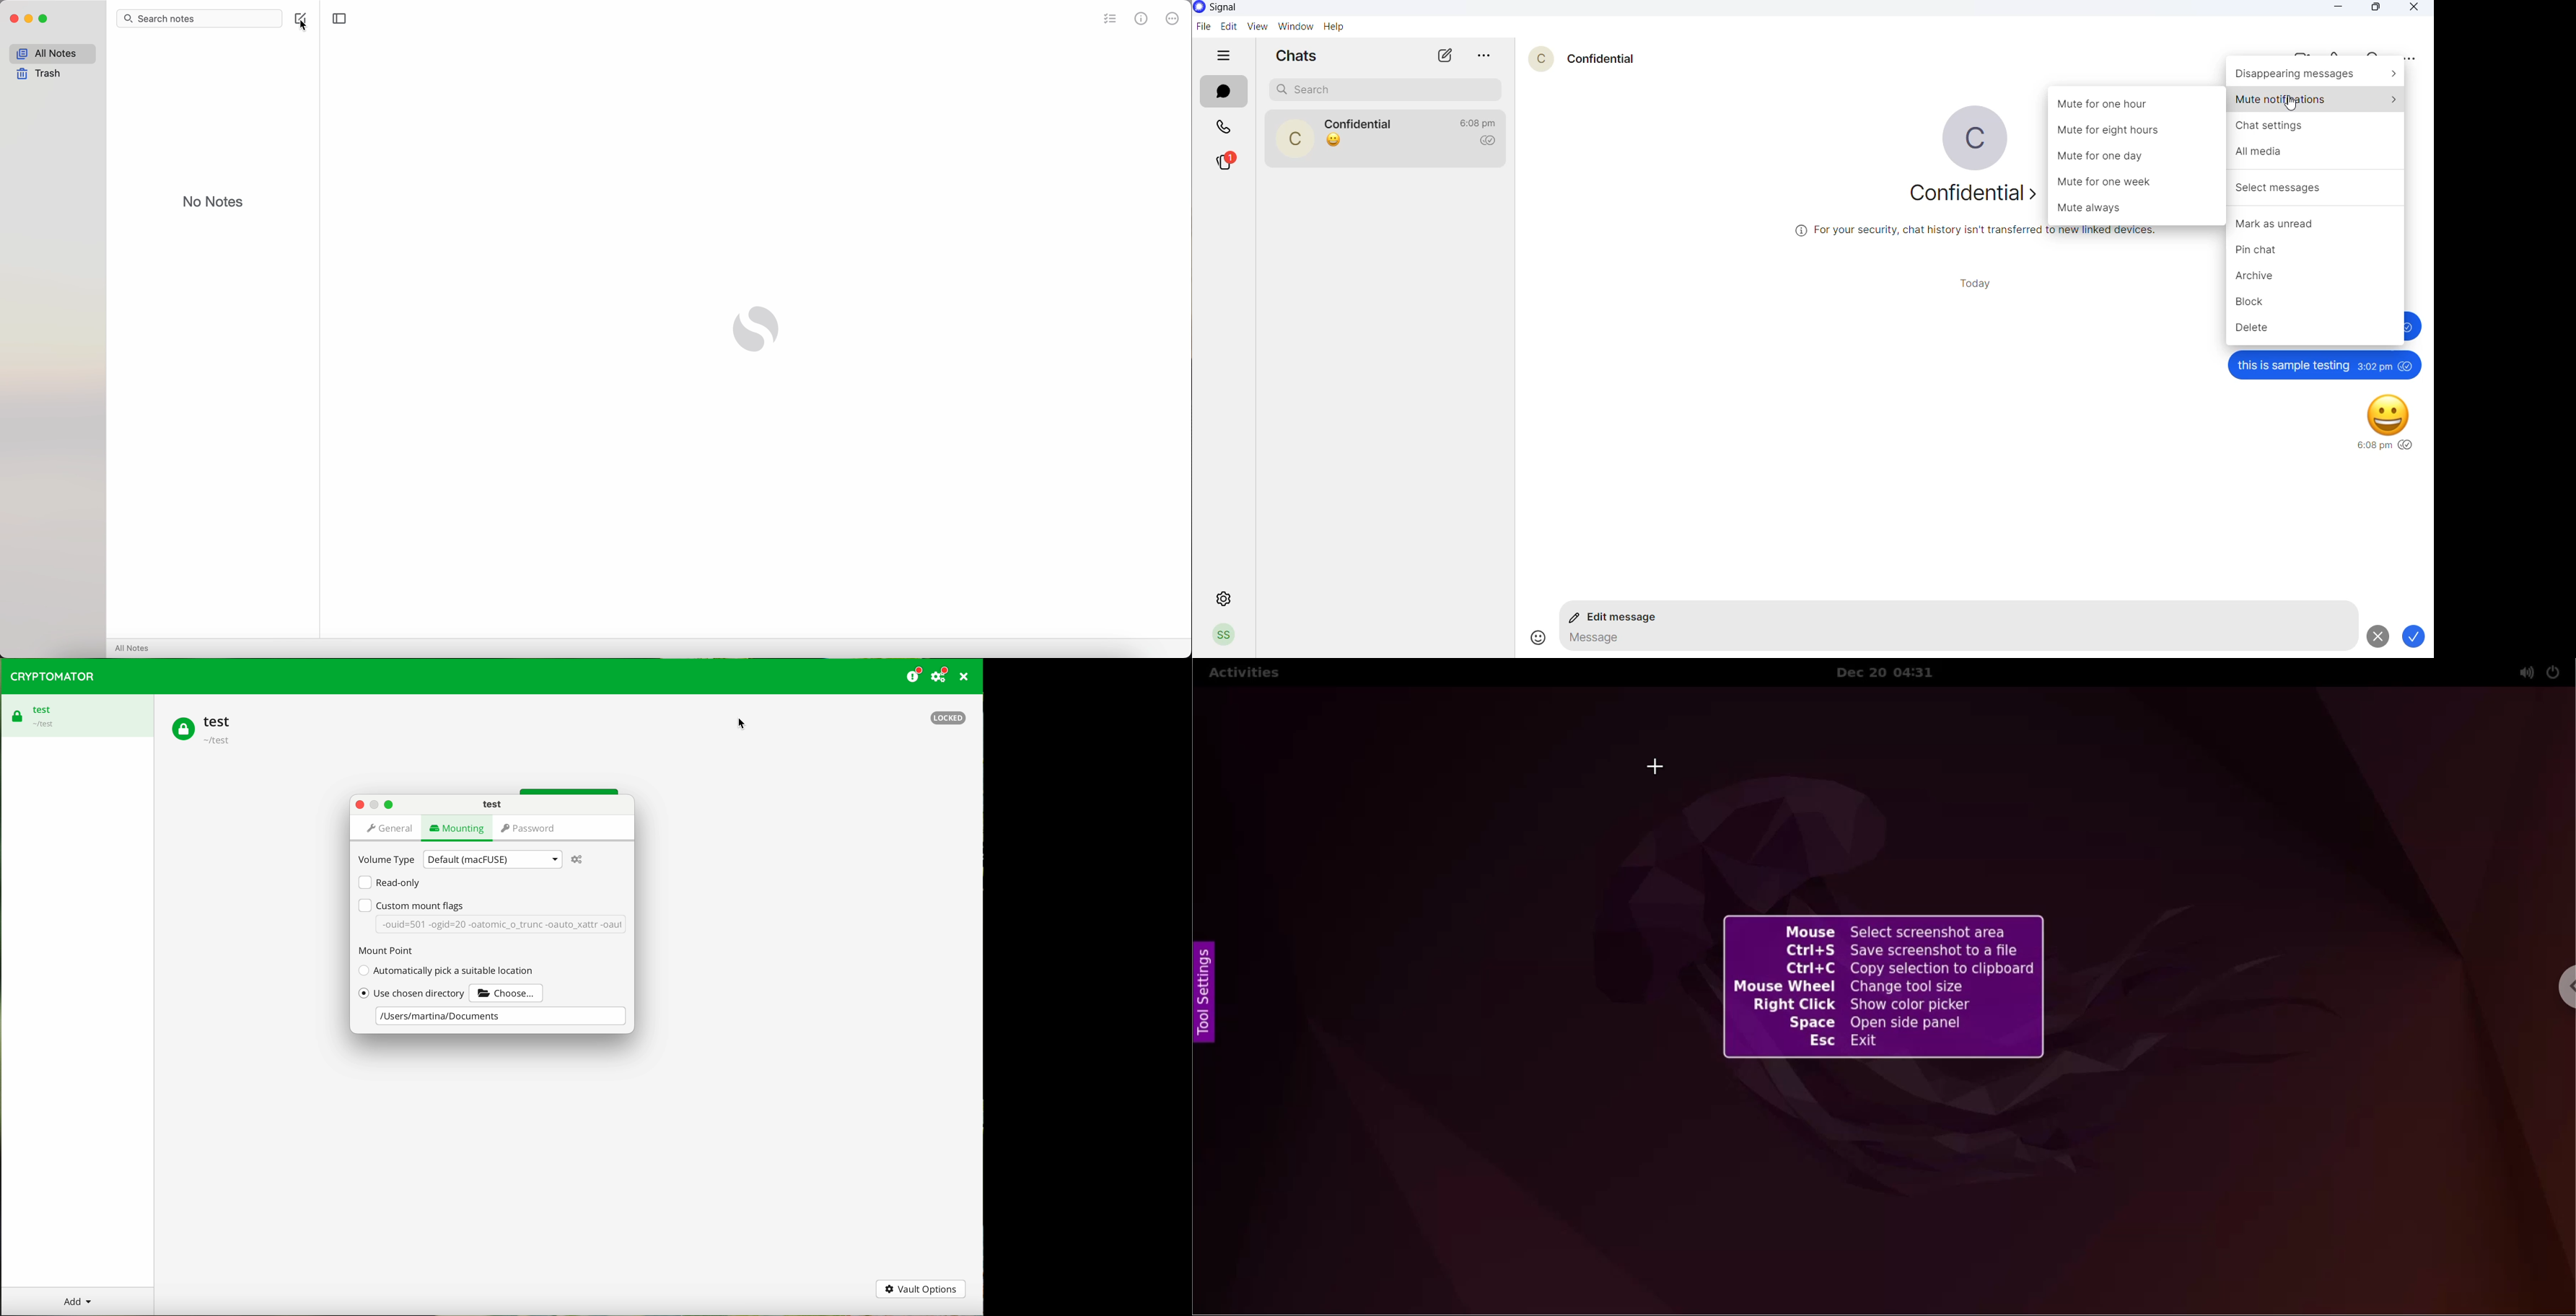 Image resolution: width=2576 pixels, height=1316 pixels. I want to click on new chat, so click(1445, 55).